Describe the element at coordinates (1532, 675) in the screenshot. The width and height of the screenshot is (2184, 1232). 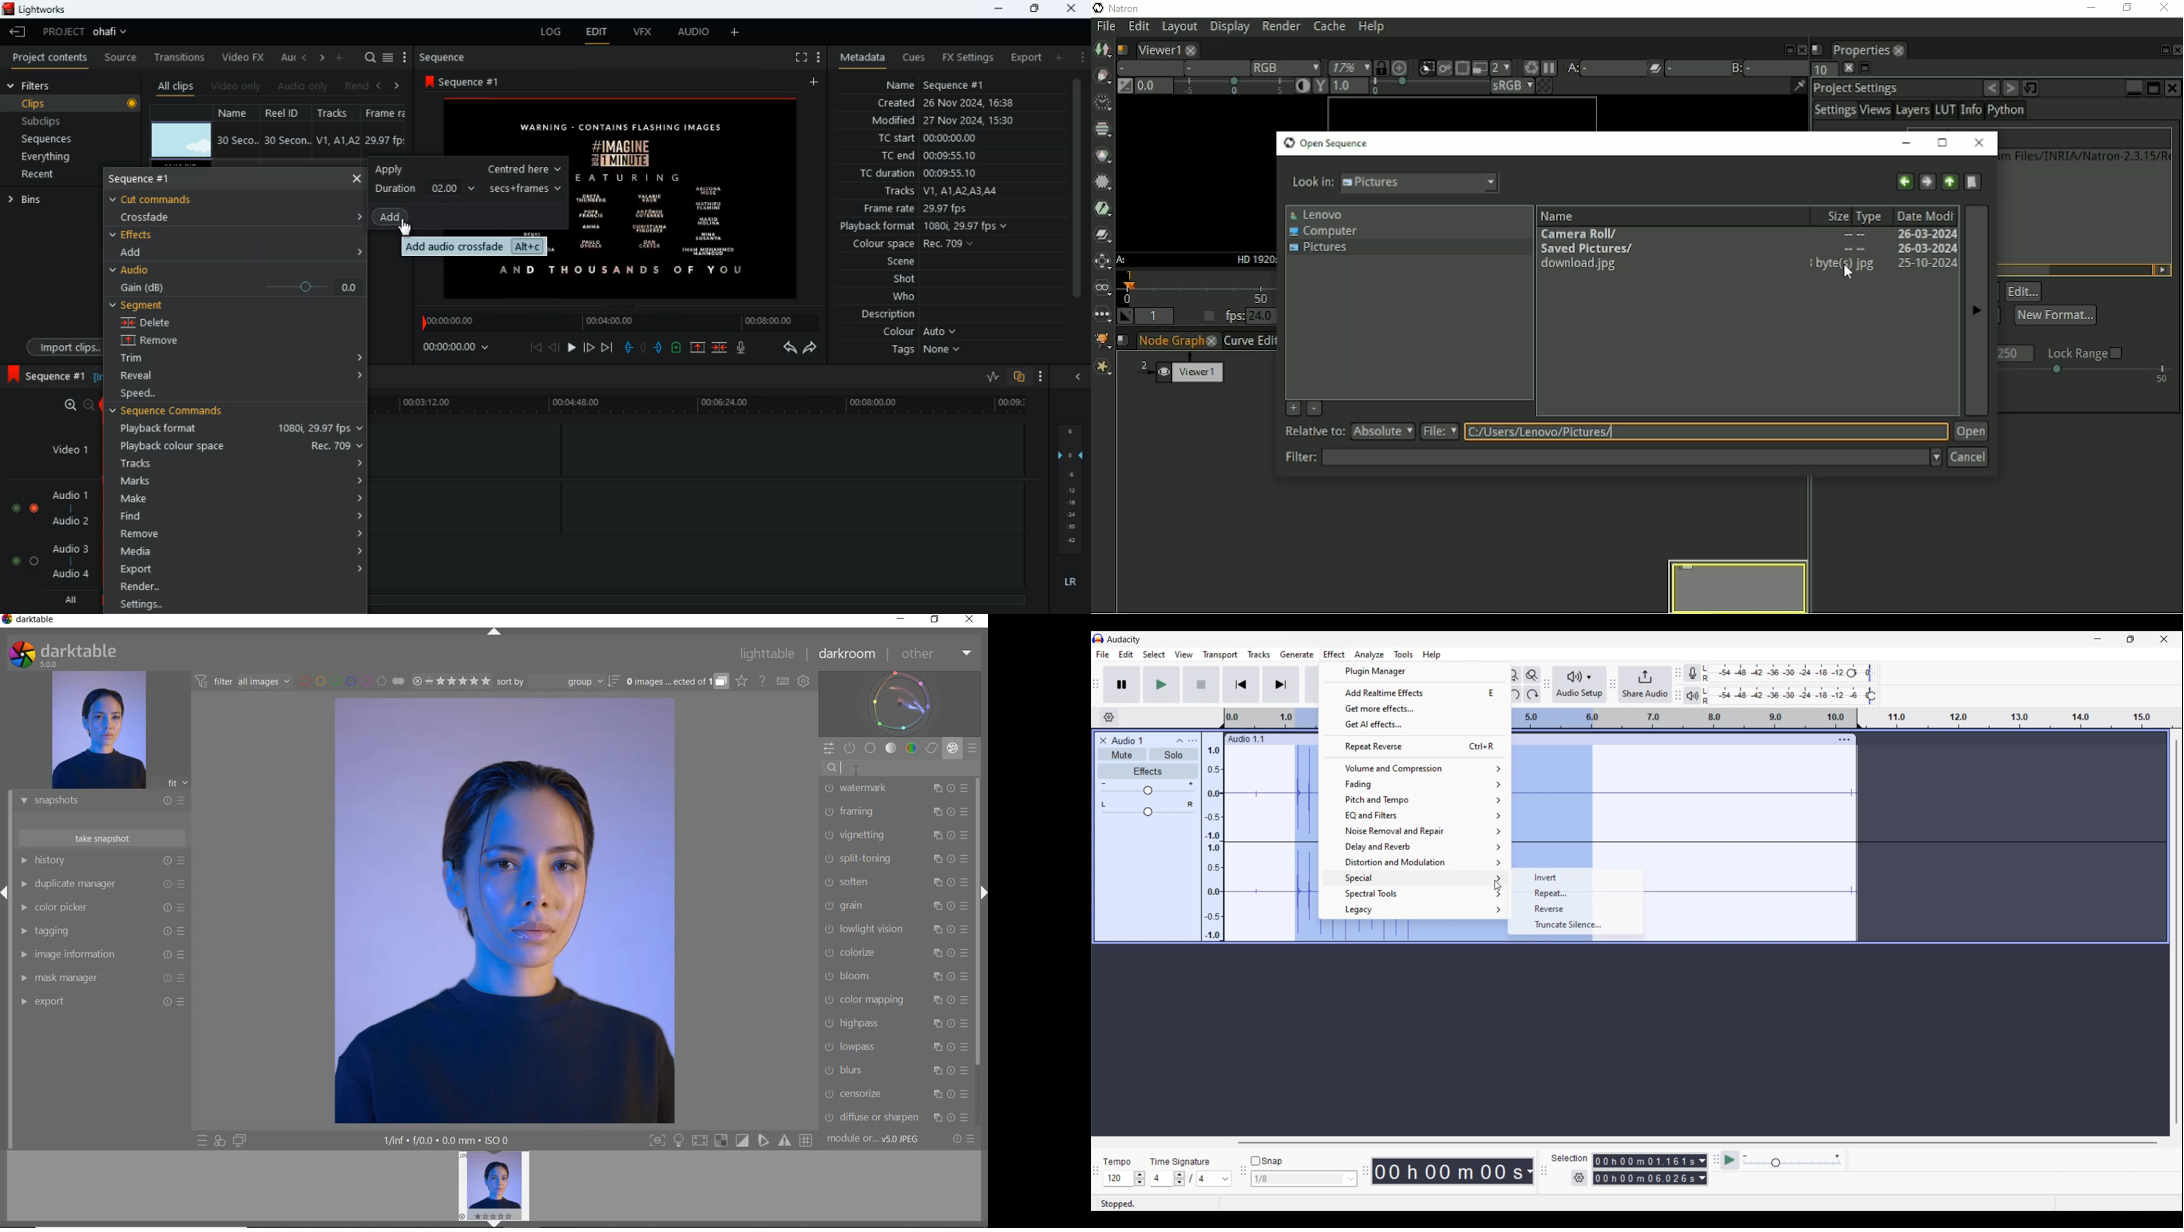
I see `Zoom toggle` at that location.